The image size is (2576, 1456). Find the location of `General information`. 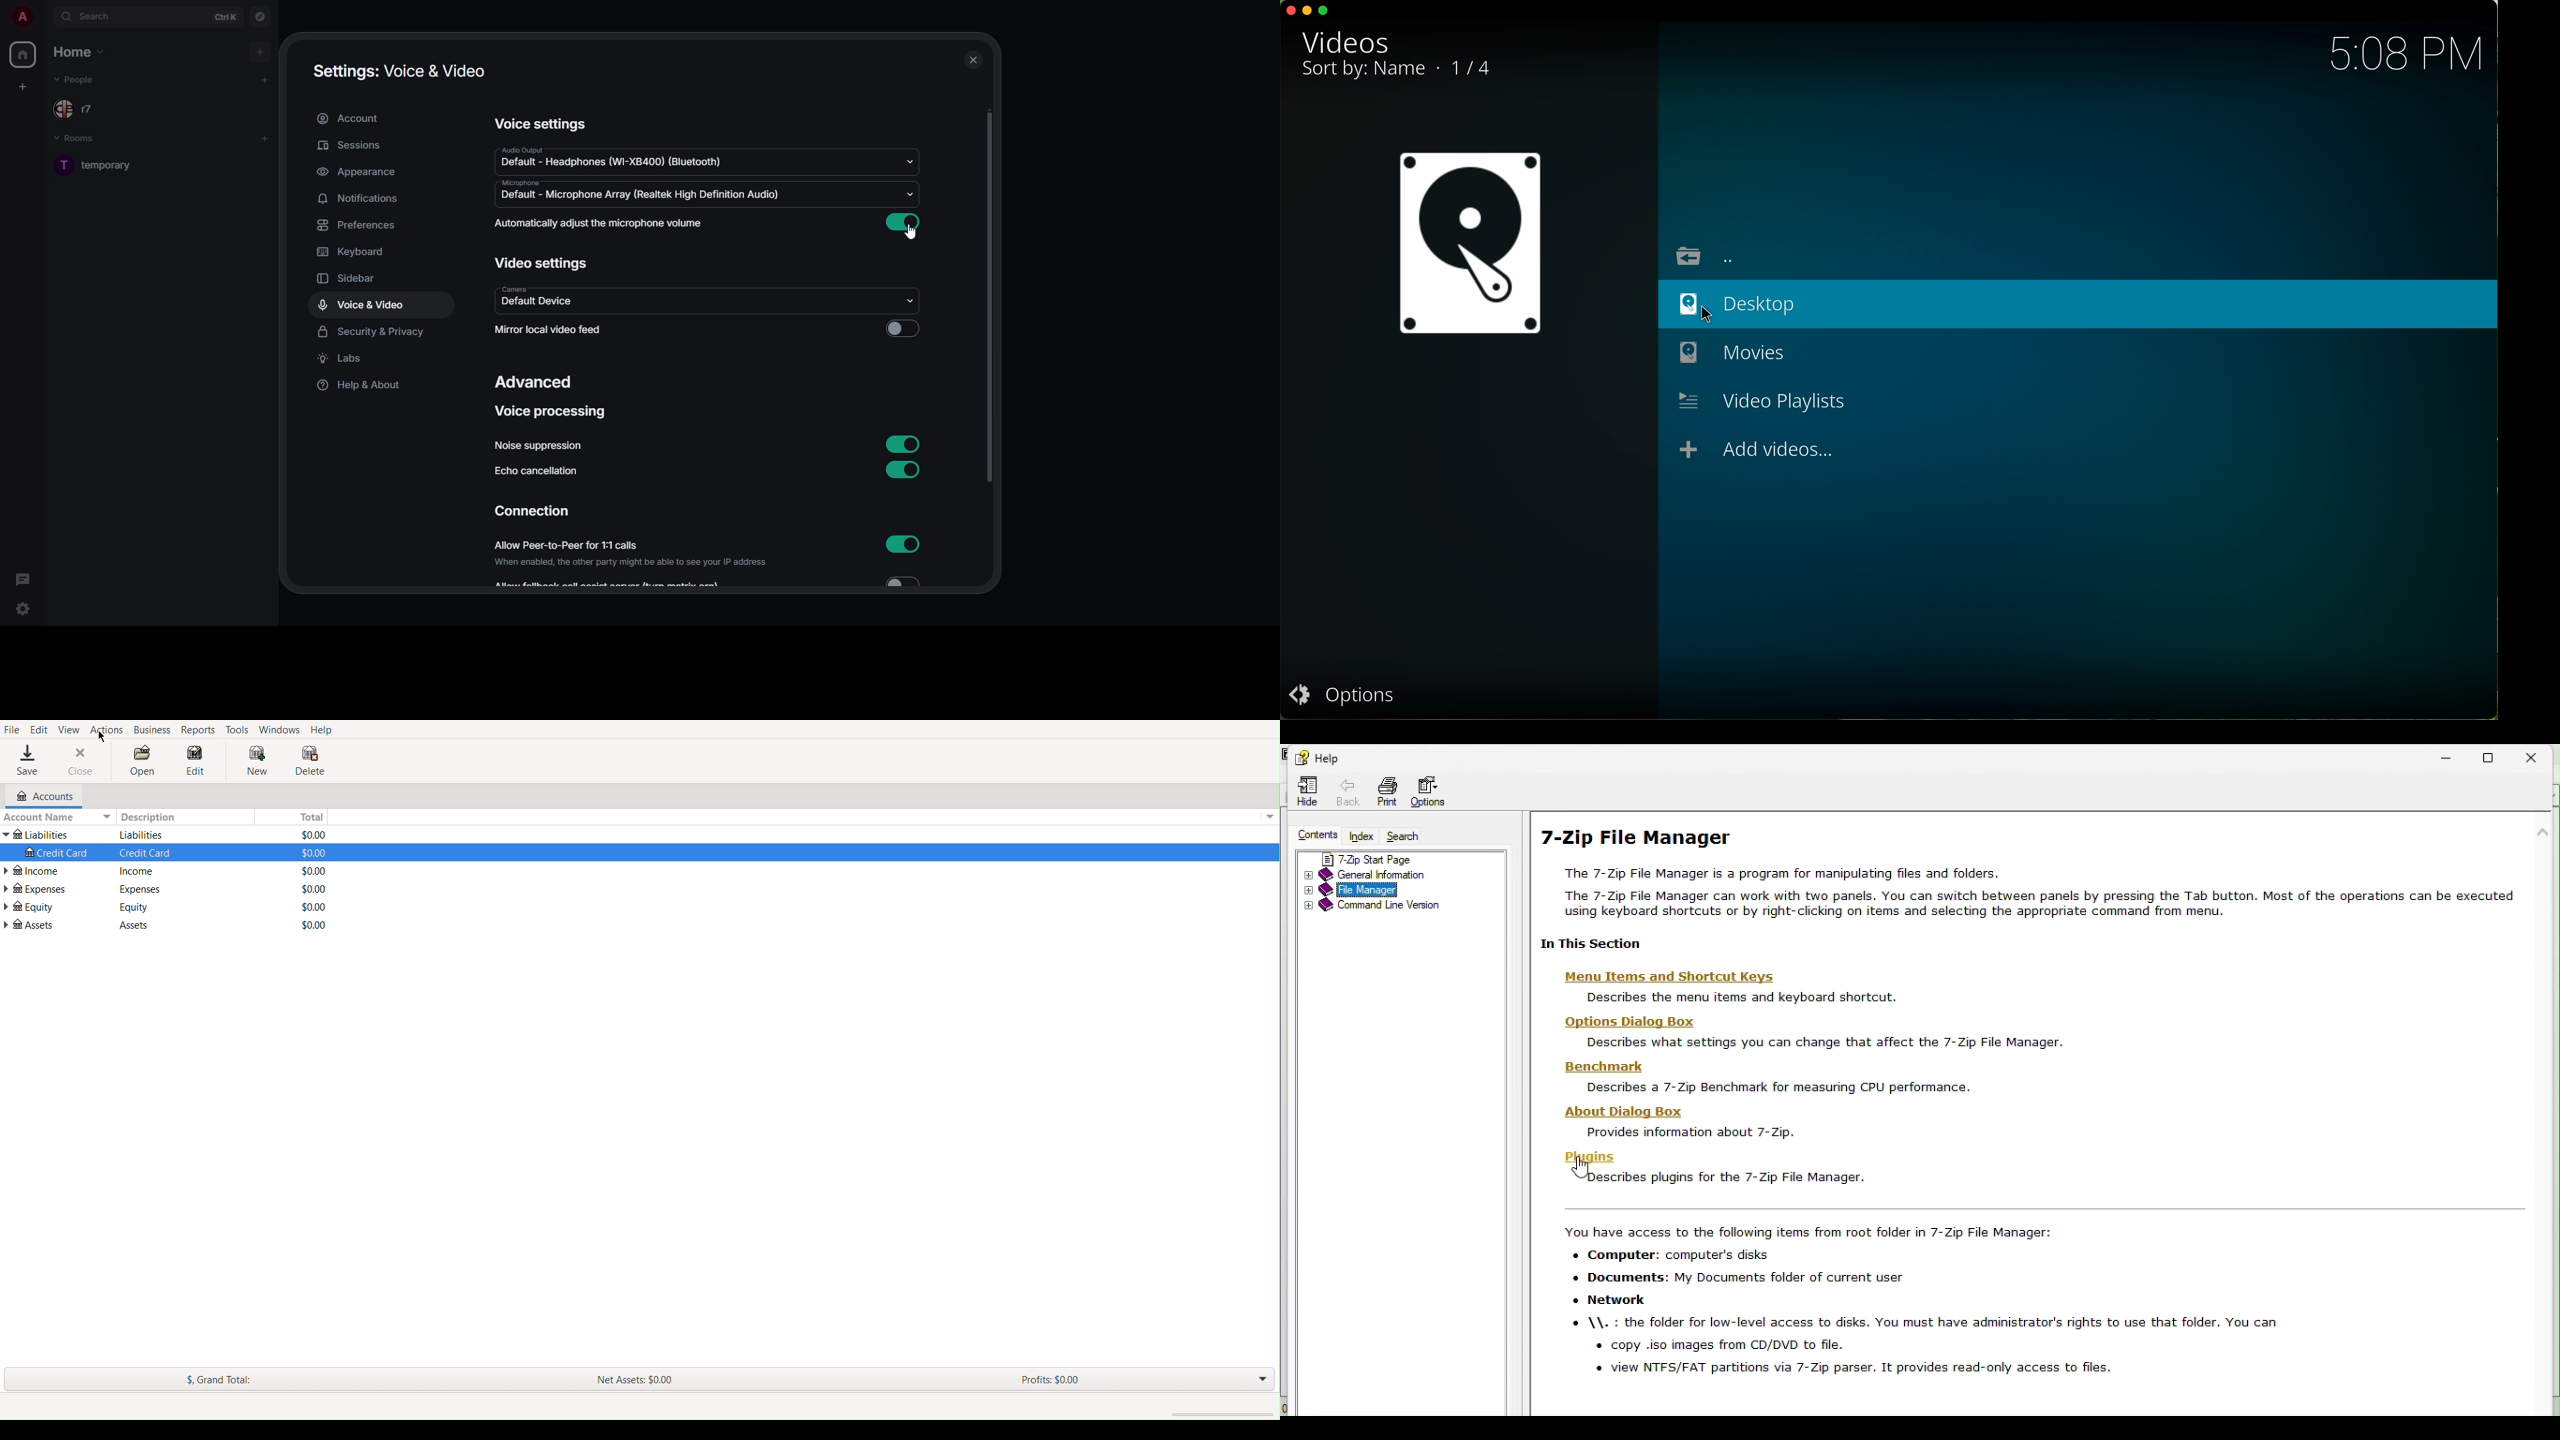

General information is located at coordinates (1399, 874).